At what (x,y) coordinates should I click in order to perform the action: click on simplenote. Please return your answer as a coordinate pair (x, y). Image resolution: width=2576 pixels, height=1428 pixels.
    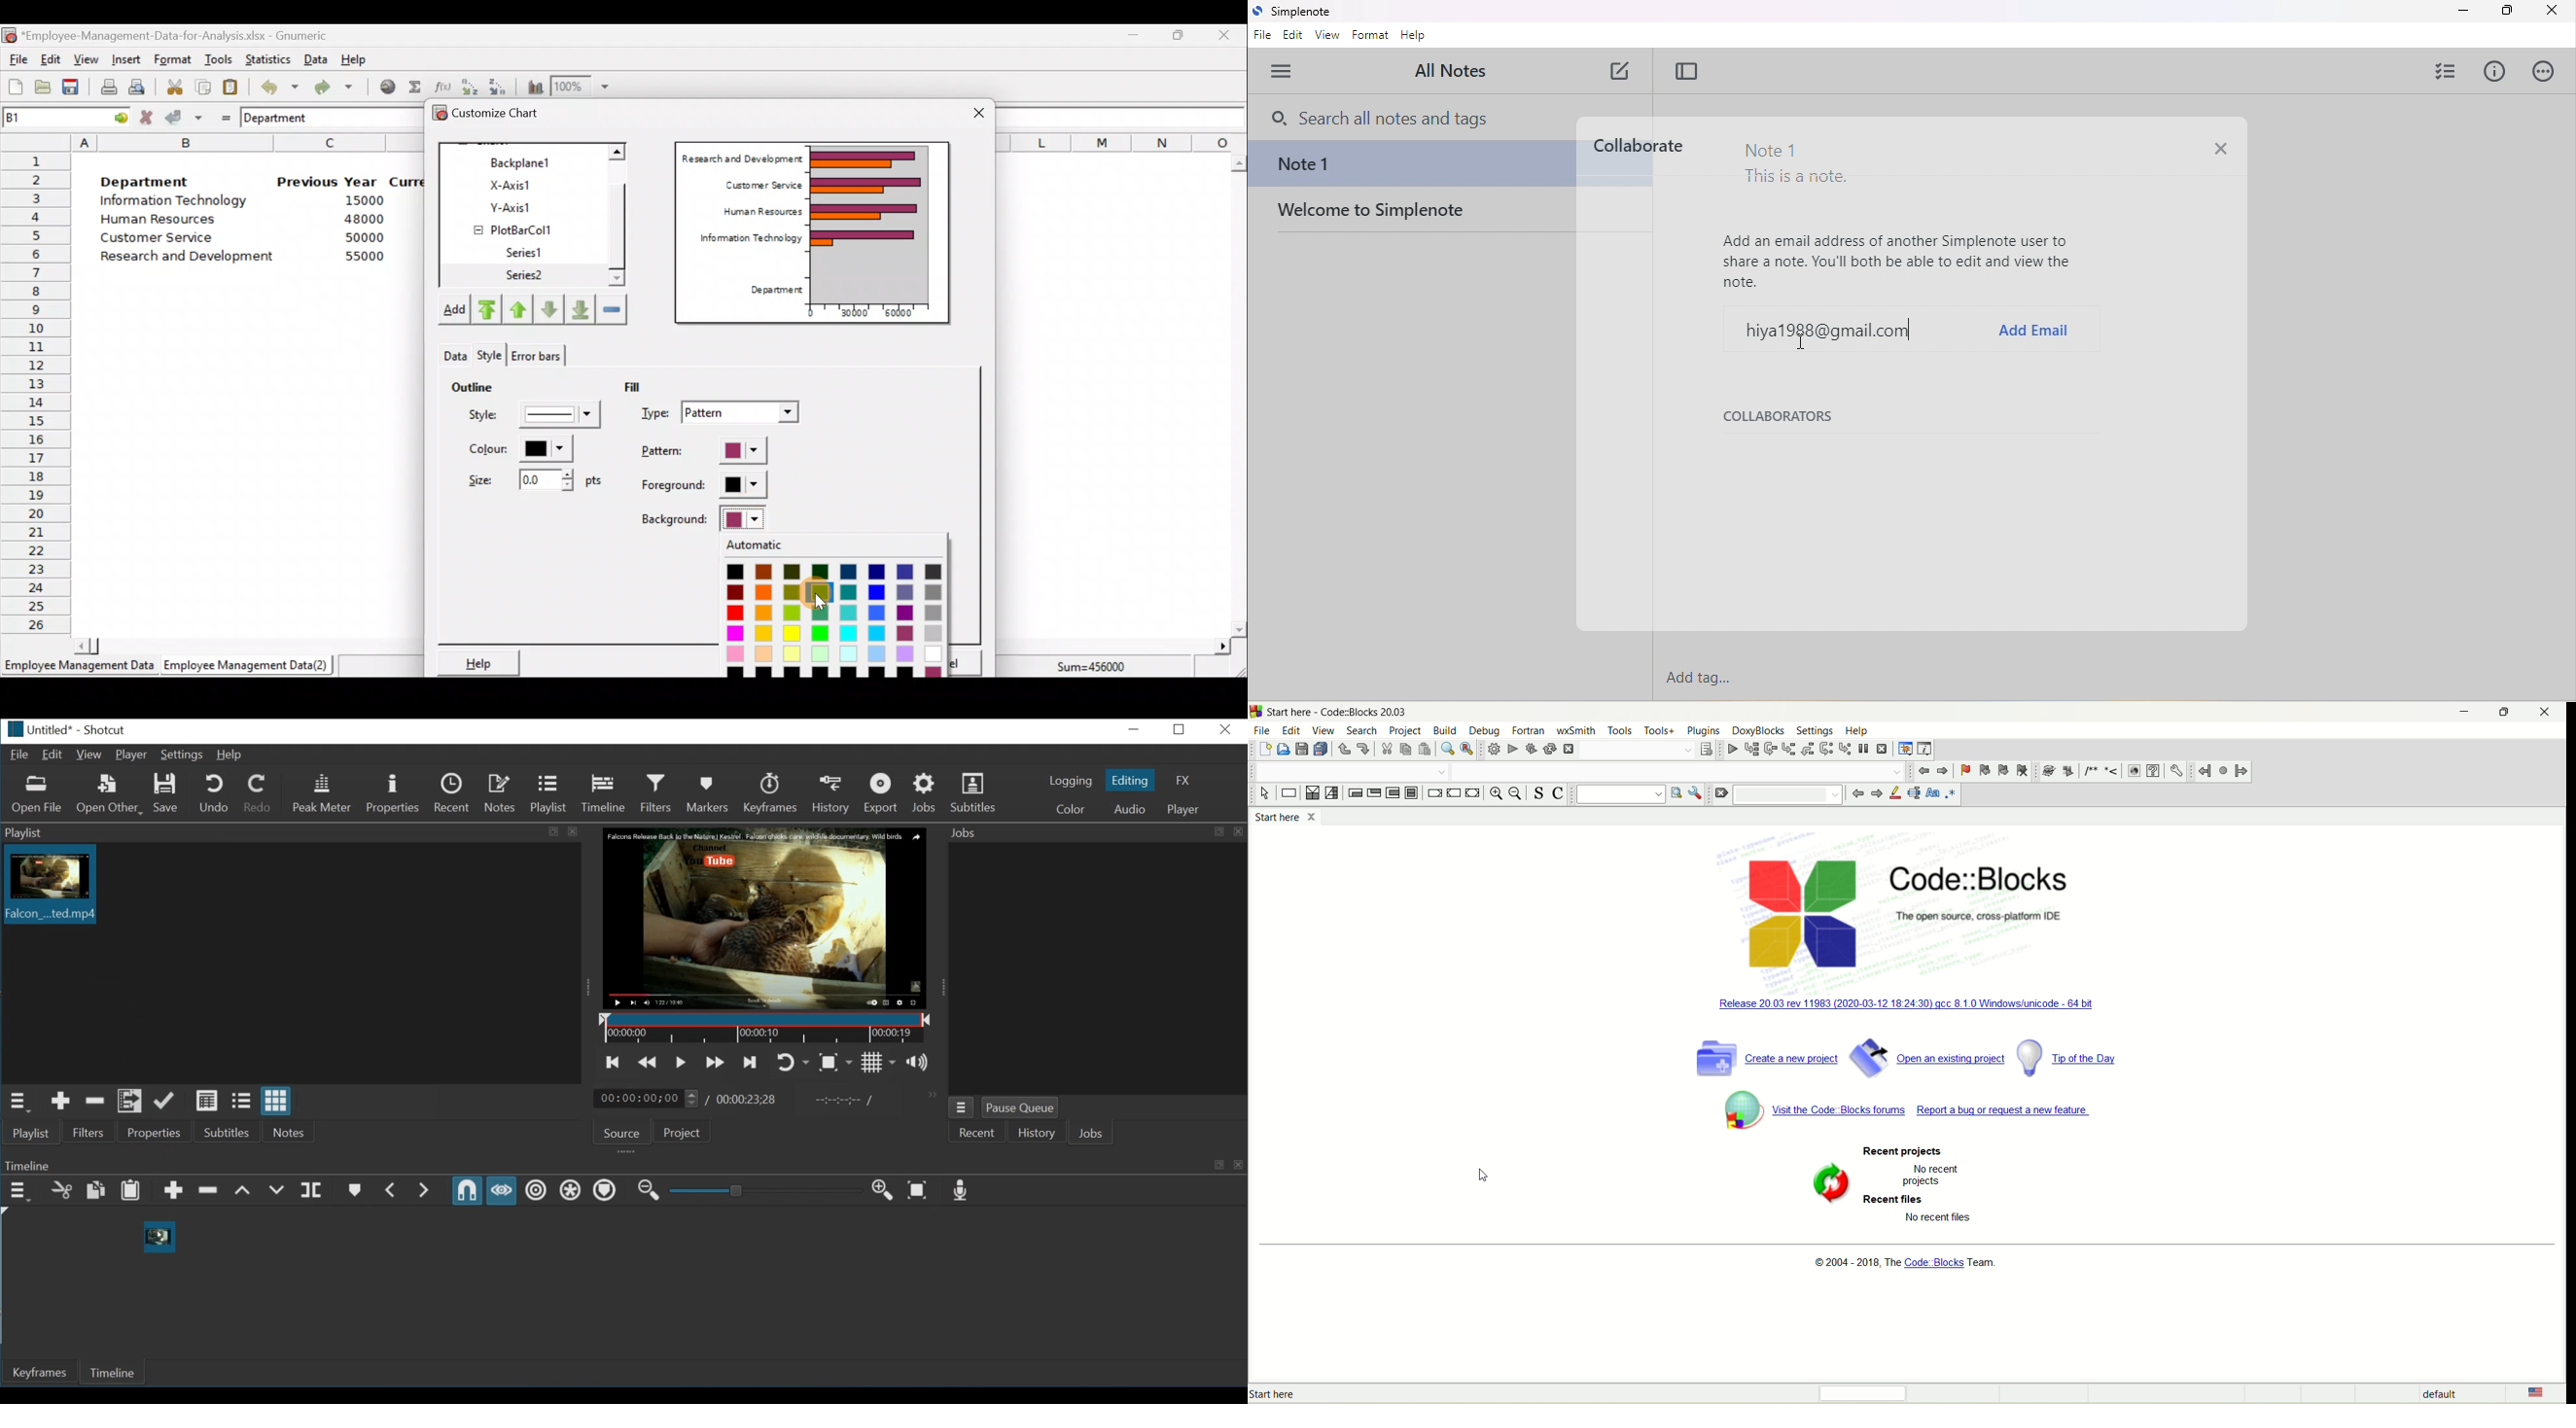
    Looking at the image, I should click on (1310, 10).